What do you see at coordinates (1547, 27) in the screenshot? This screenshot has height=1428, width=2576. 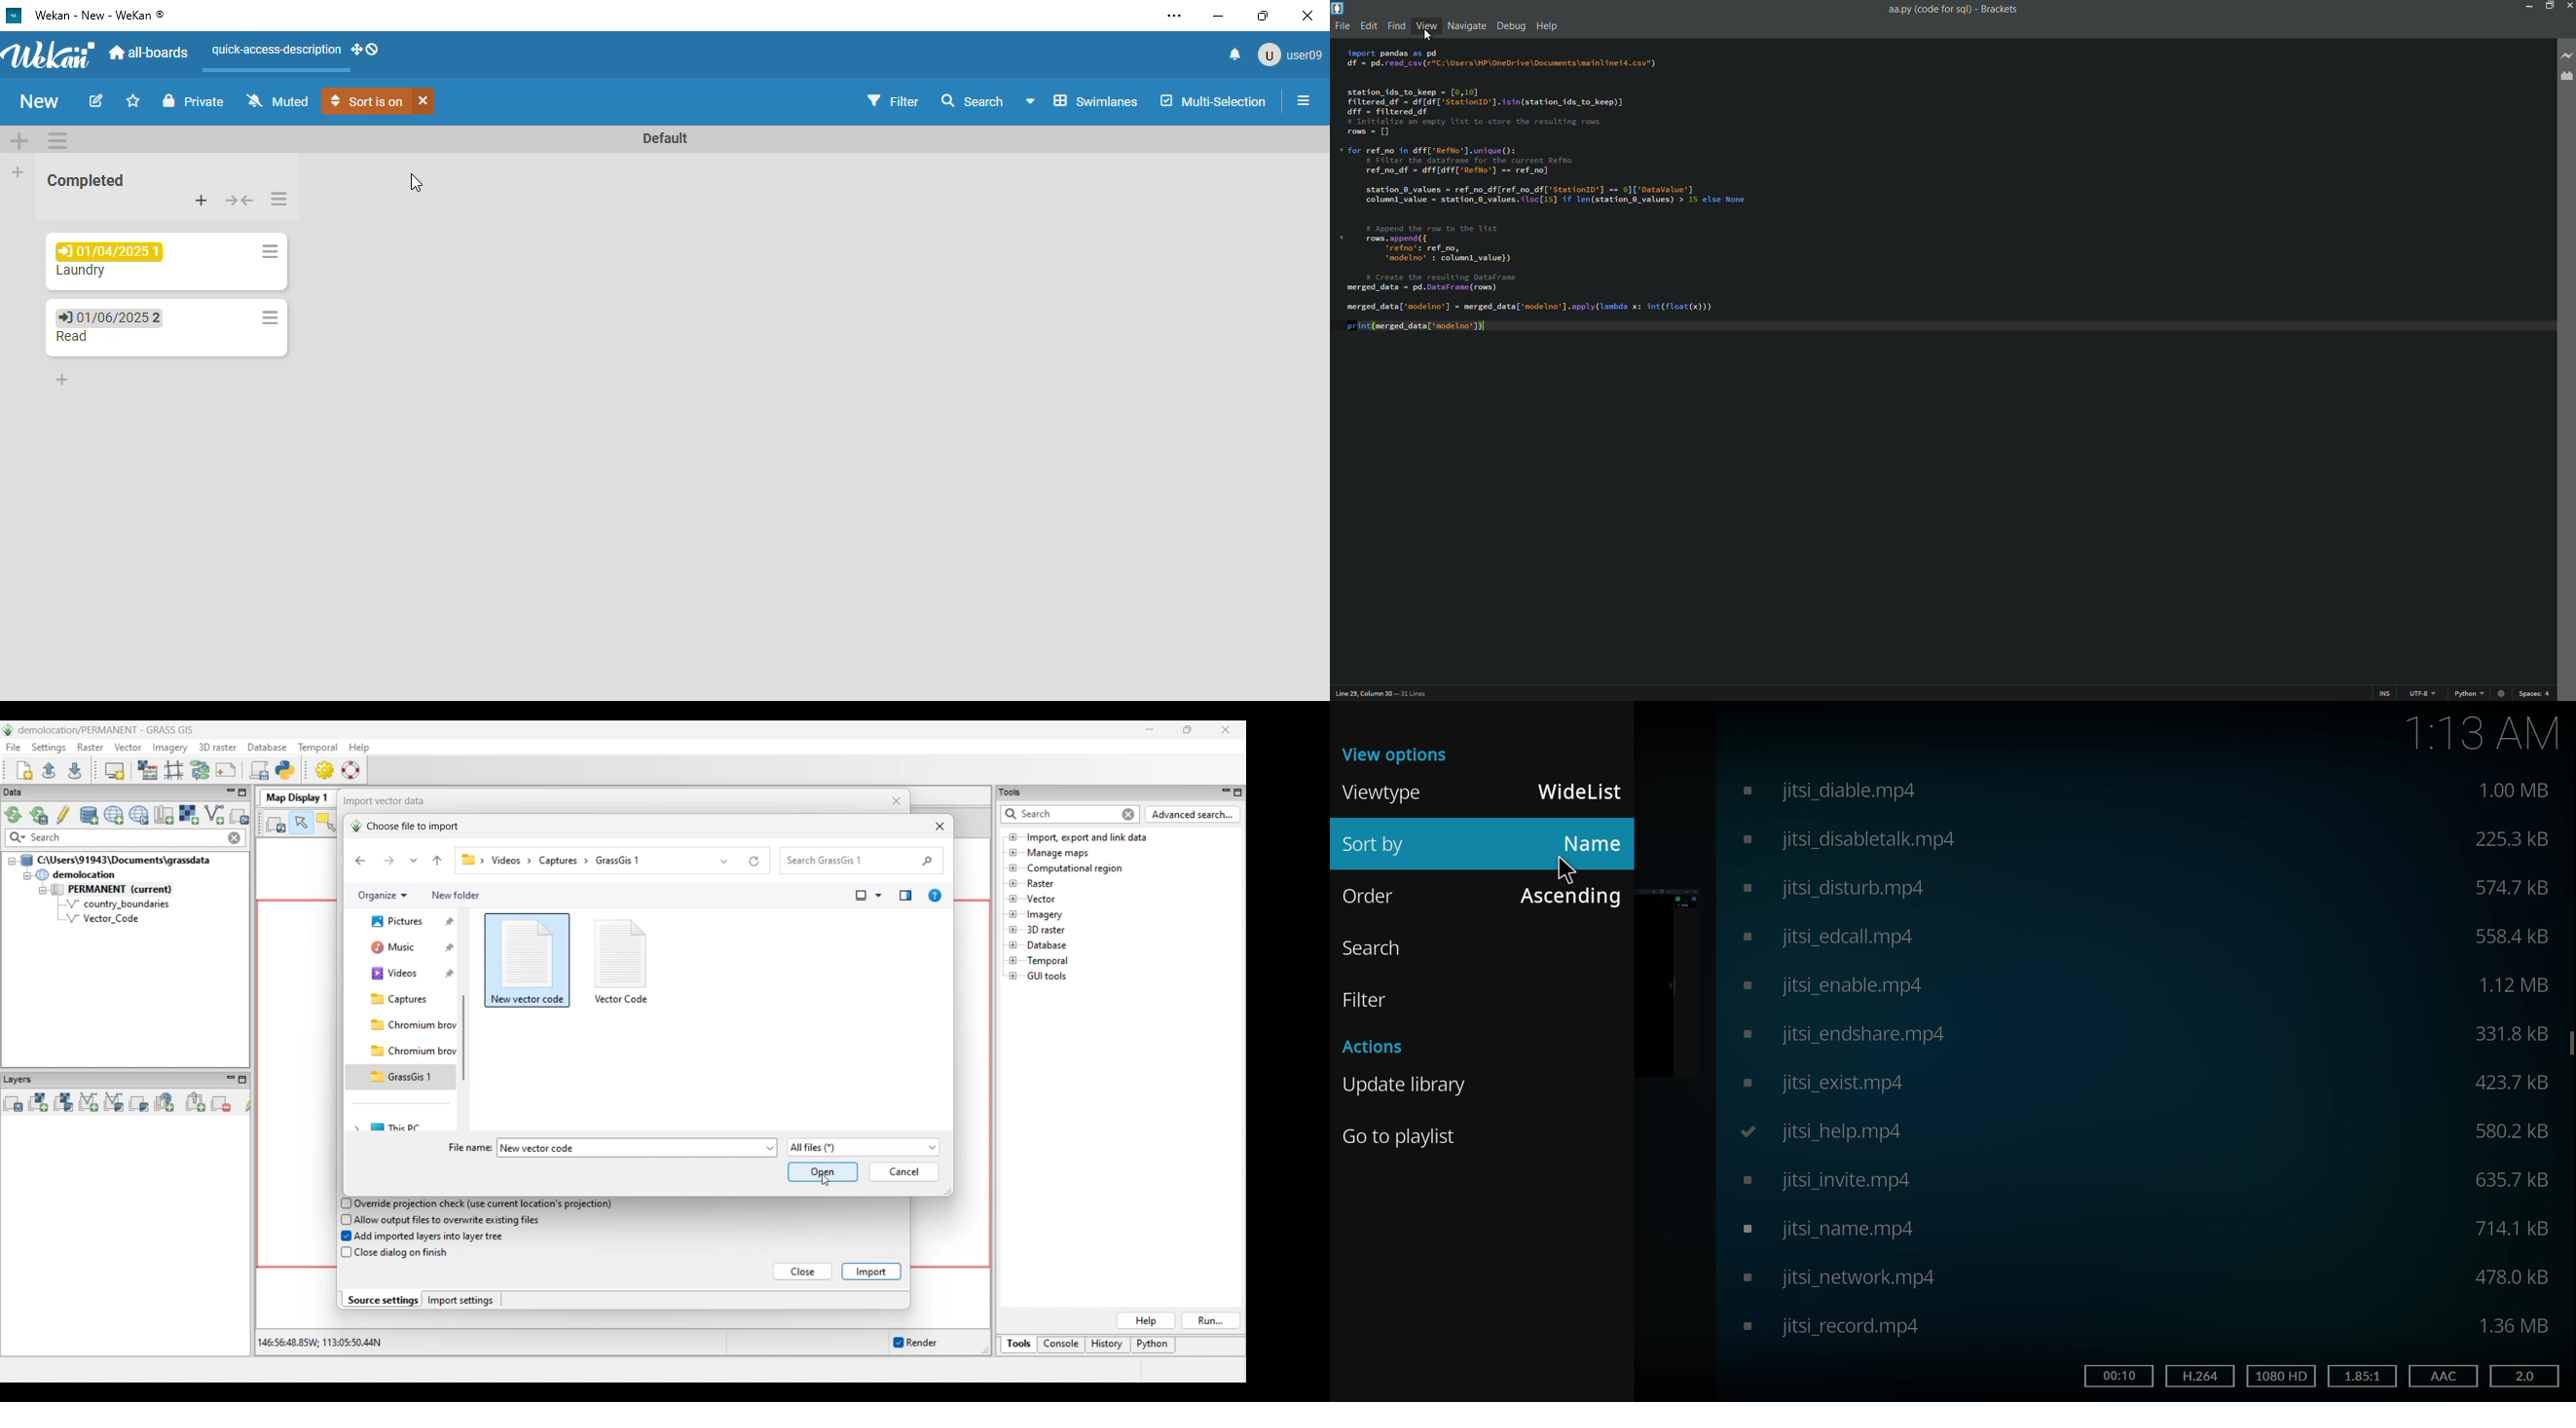 I see `help menu` at bounding box center [1547, 27].